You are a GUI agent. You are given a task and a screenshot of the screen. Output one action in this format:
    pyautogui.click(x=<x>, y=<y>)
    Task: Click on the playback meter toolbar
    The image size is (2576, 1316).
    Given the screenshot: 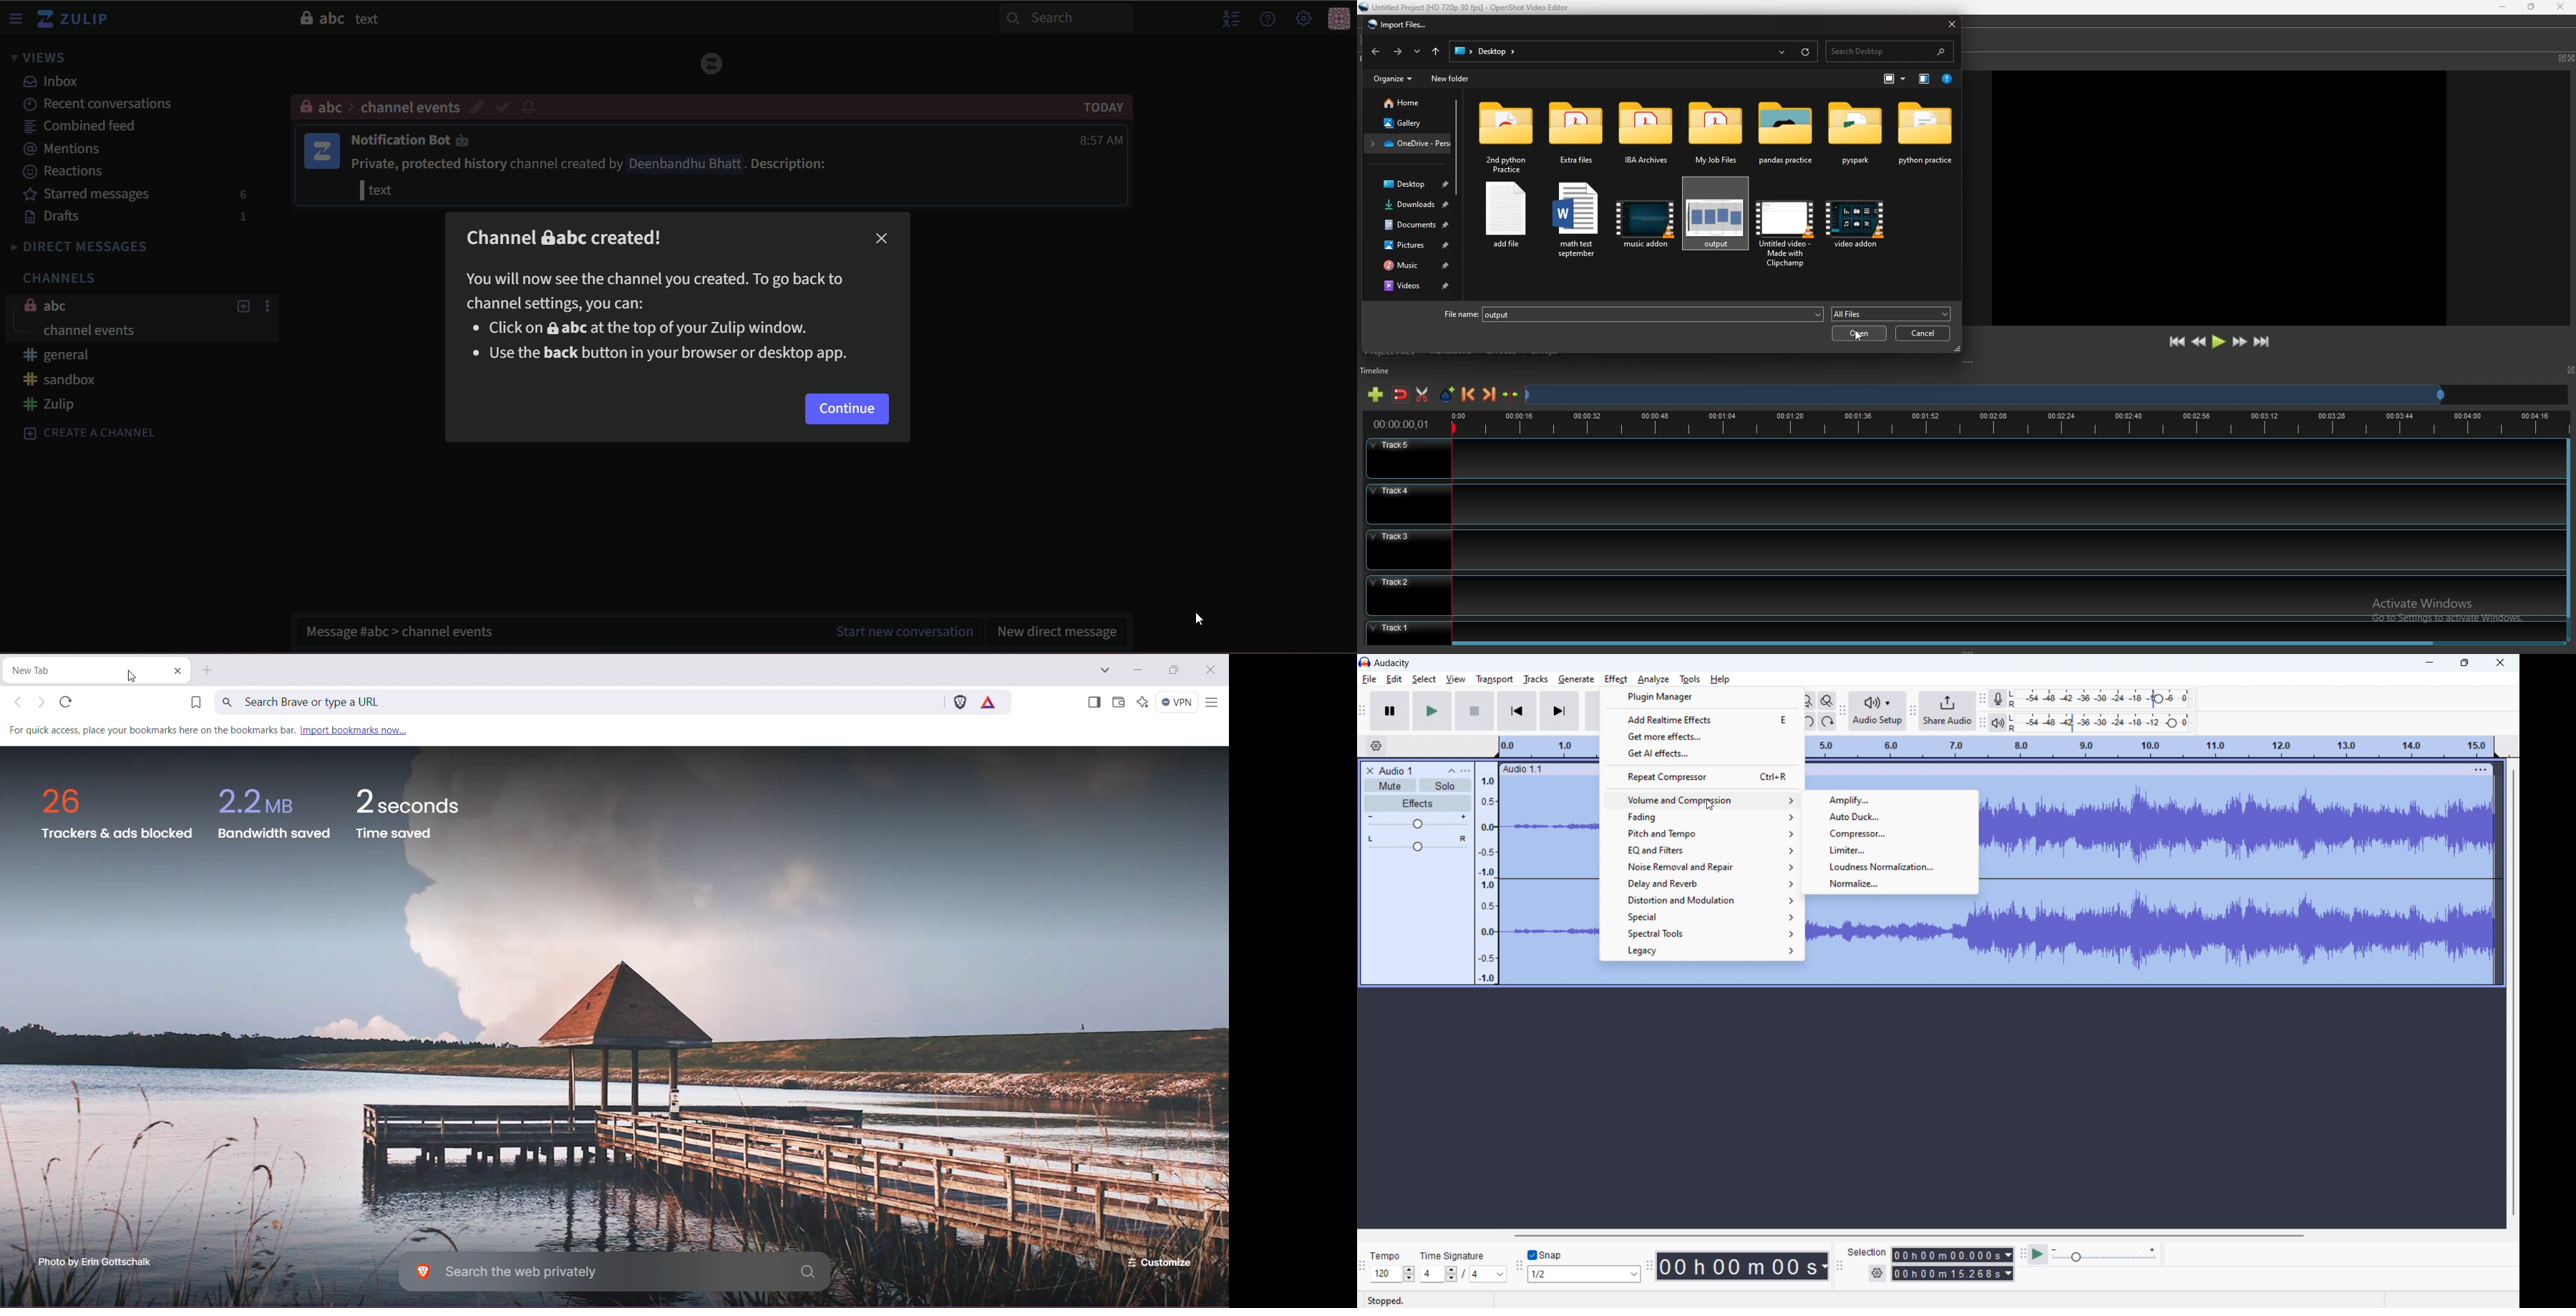 What is the action you would take?
    pyautogui.click(x=1983, y=724)
    